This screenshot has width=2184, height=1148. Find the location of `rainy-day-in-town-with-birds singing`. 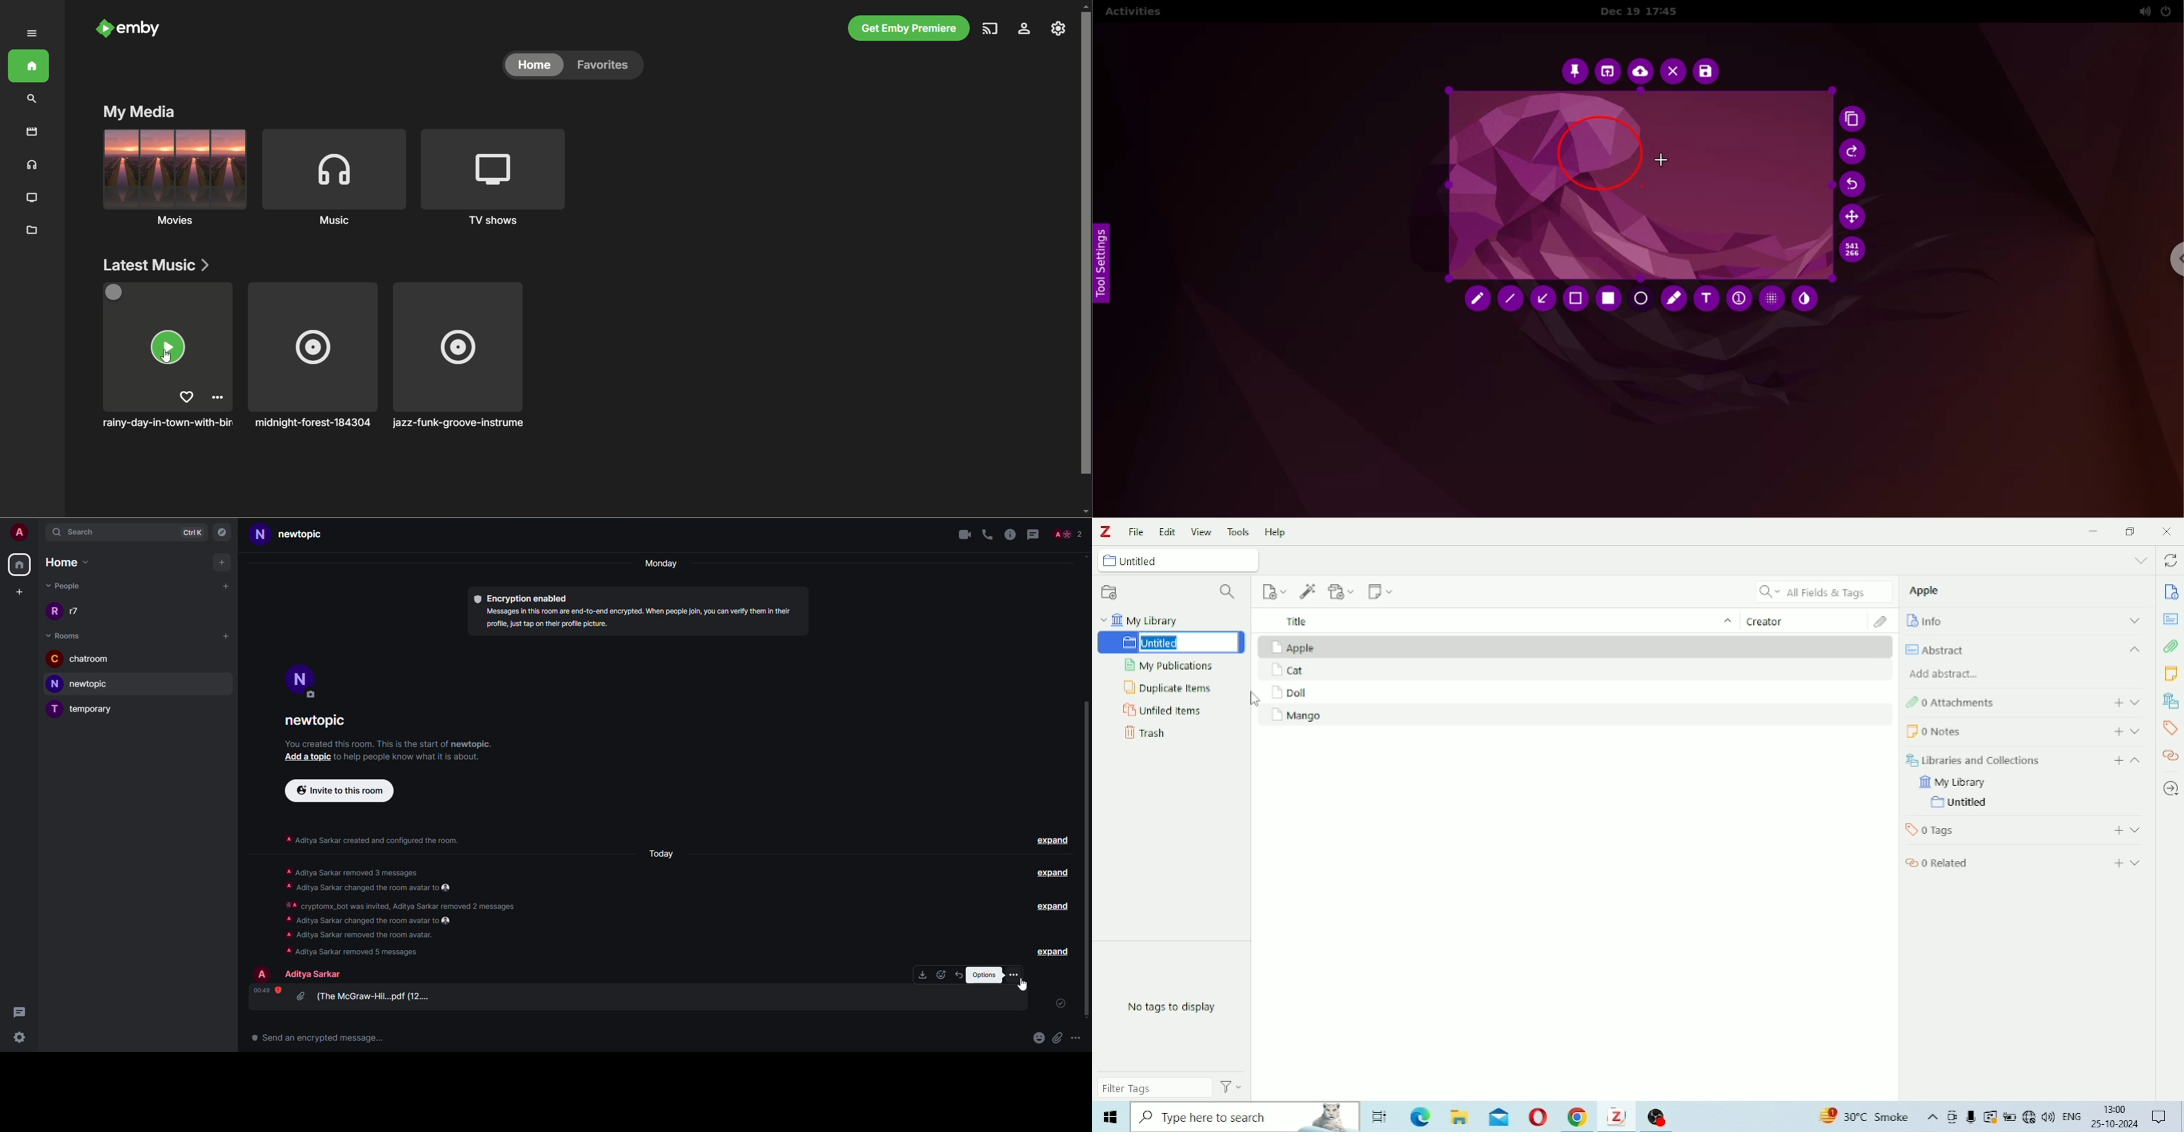

rainy-day-in-town-with-birds singing is located at coordinates (170, 356).